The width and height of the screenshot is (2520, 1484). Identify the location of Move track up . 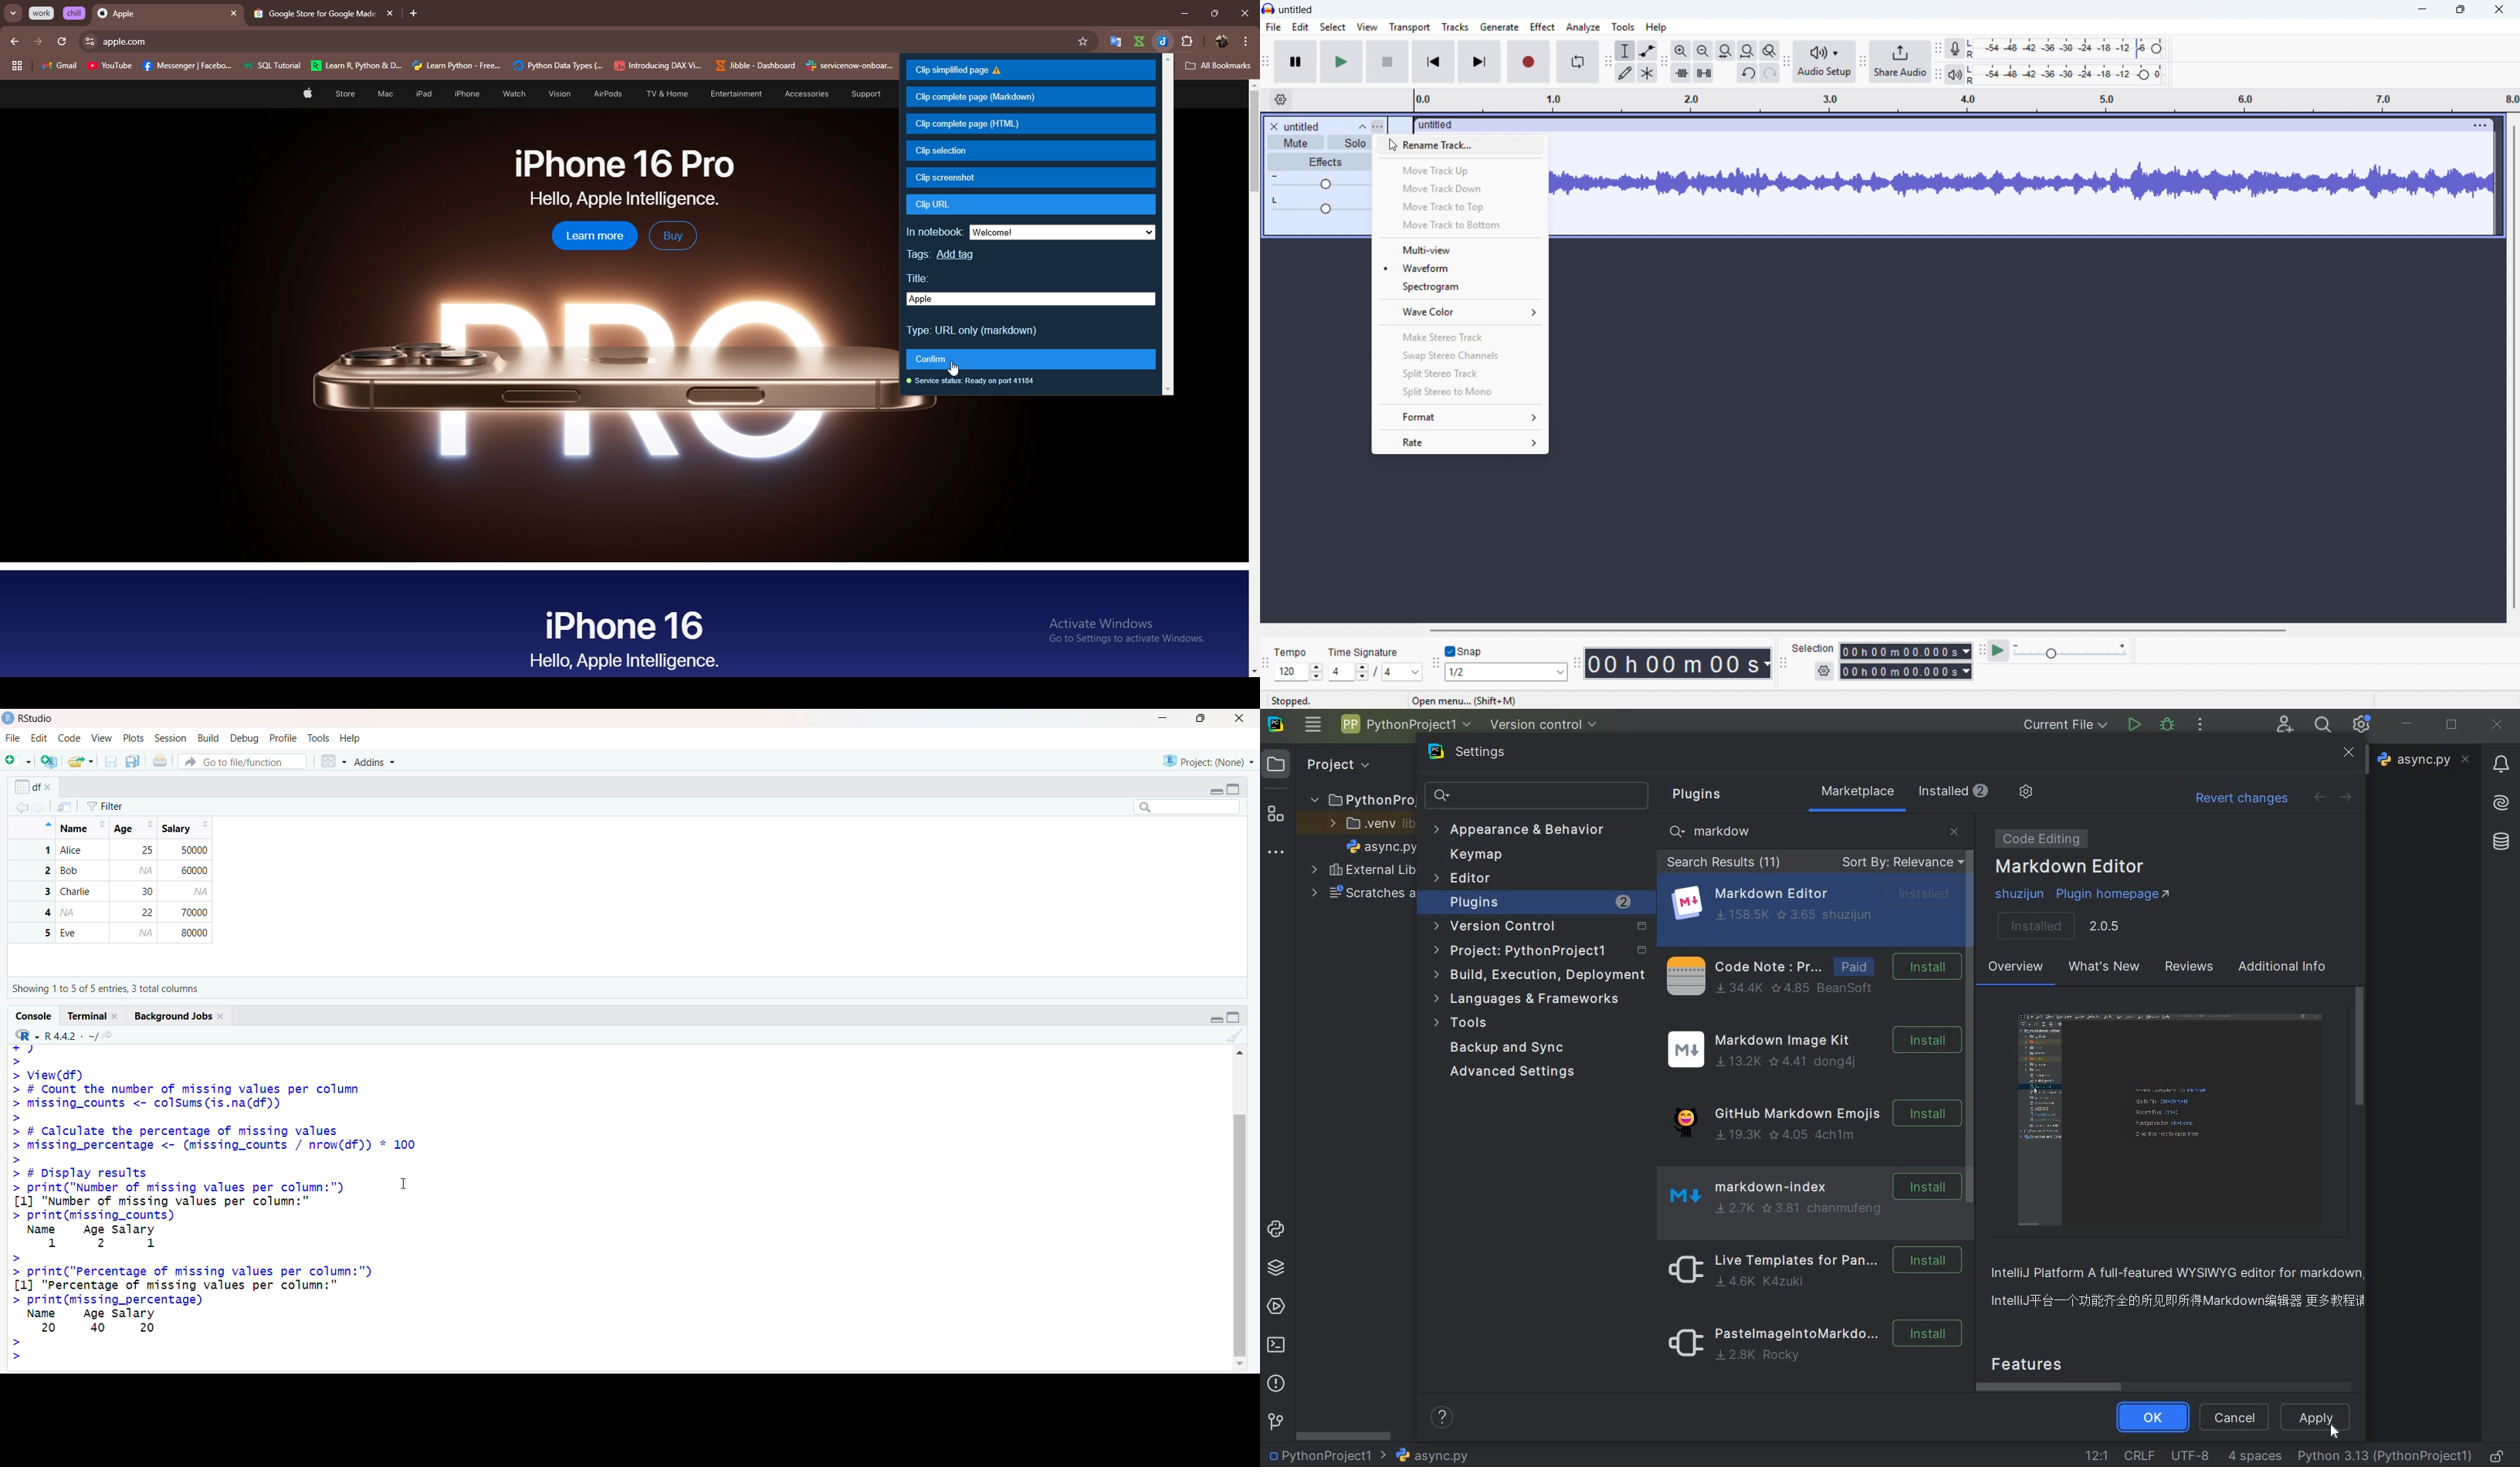
(1460, 169).